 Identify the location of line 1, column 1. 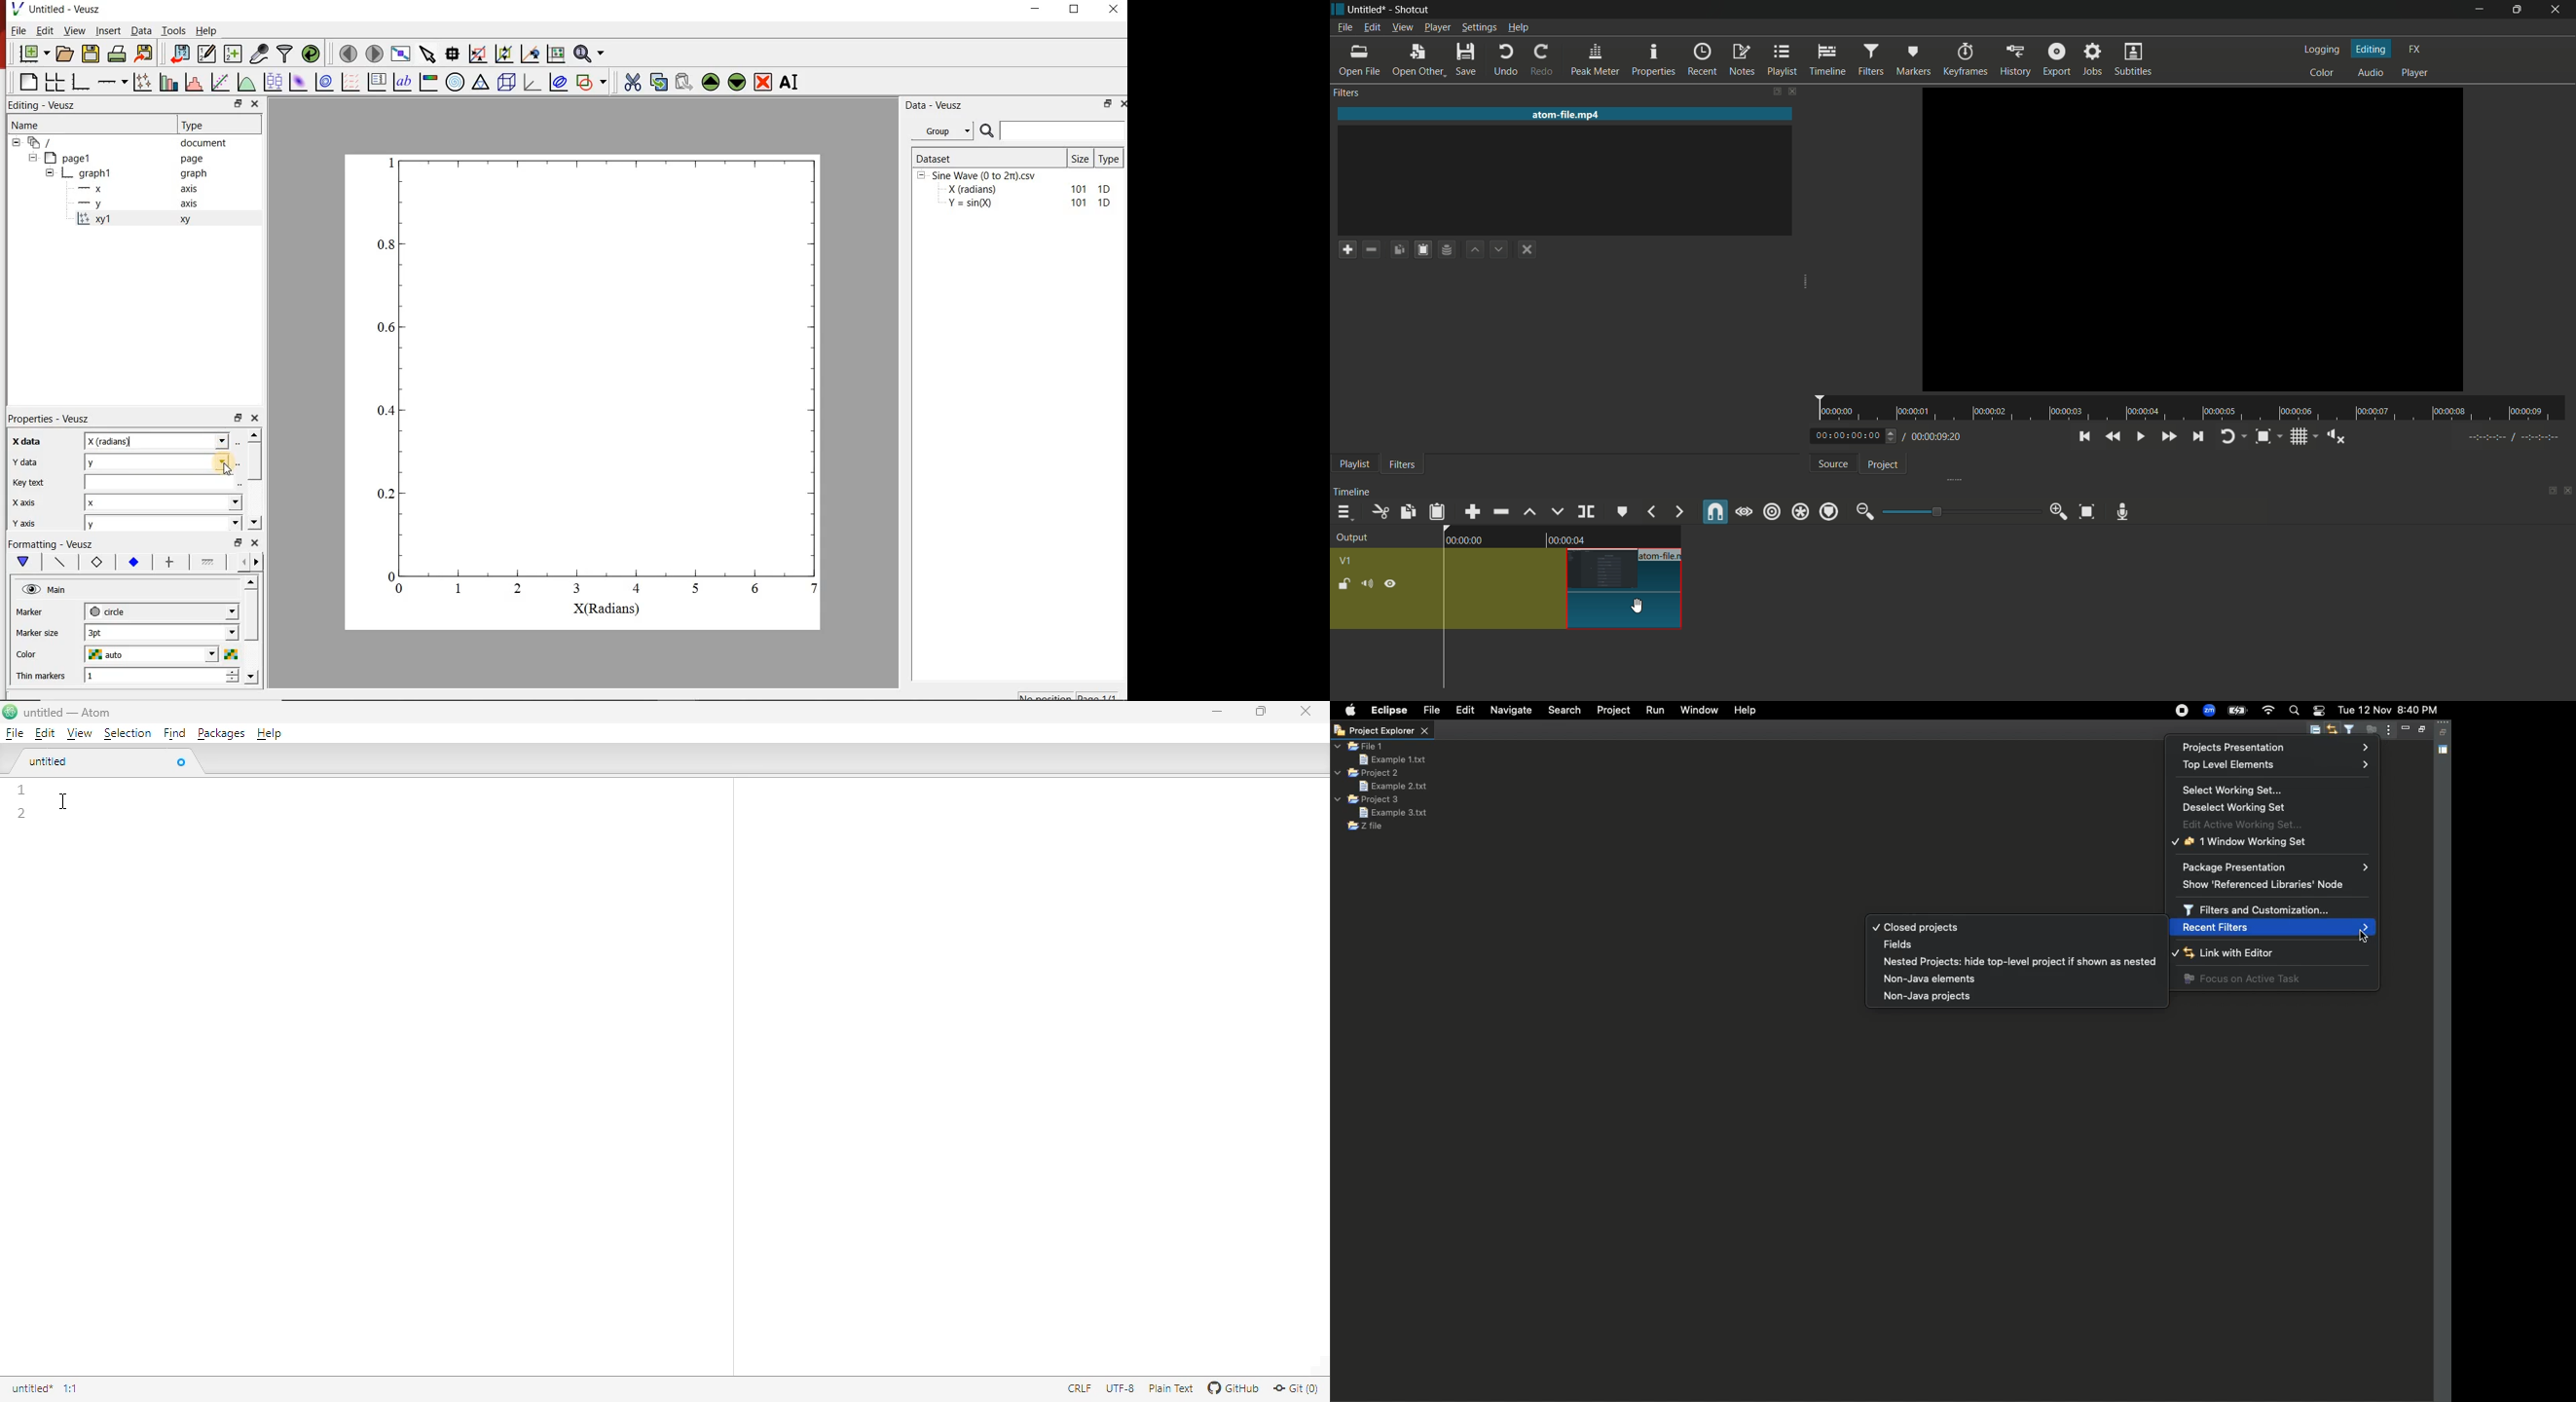
(82, 1389).